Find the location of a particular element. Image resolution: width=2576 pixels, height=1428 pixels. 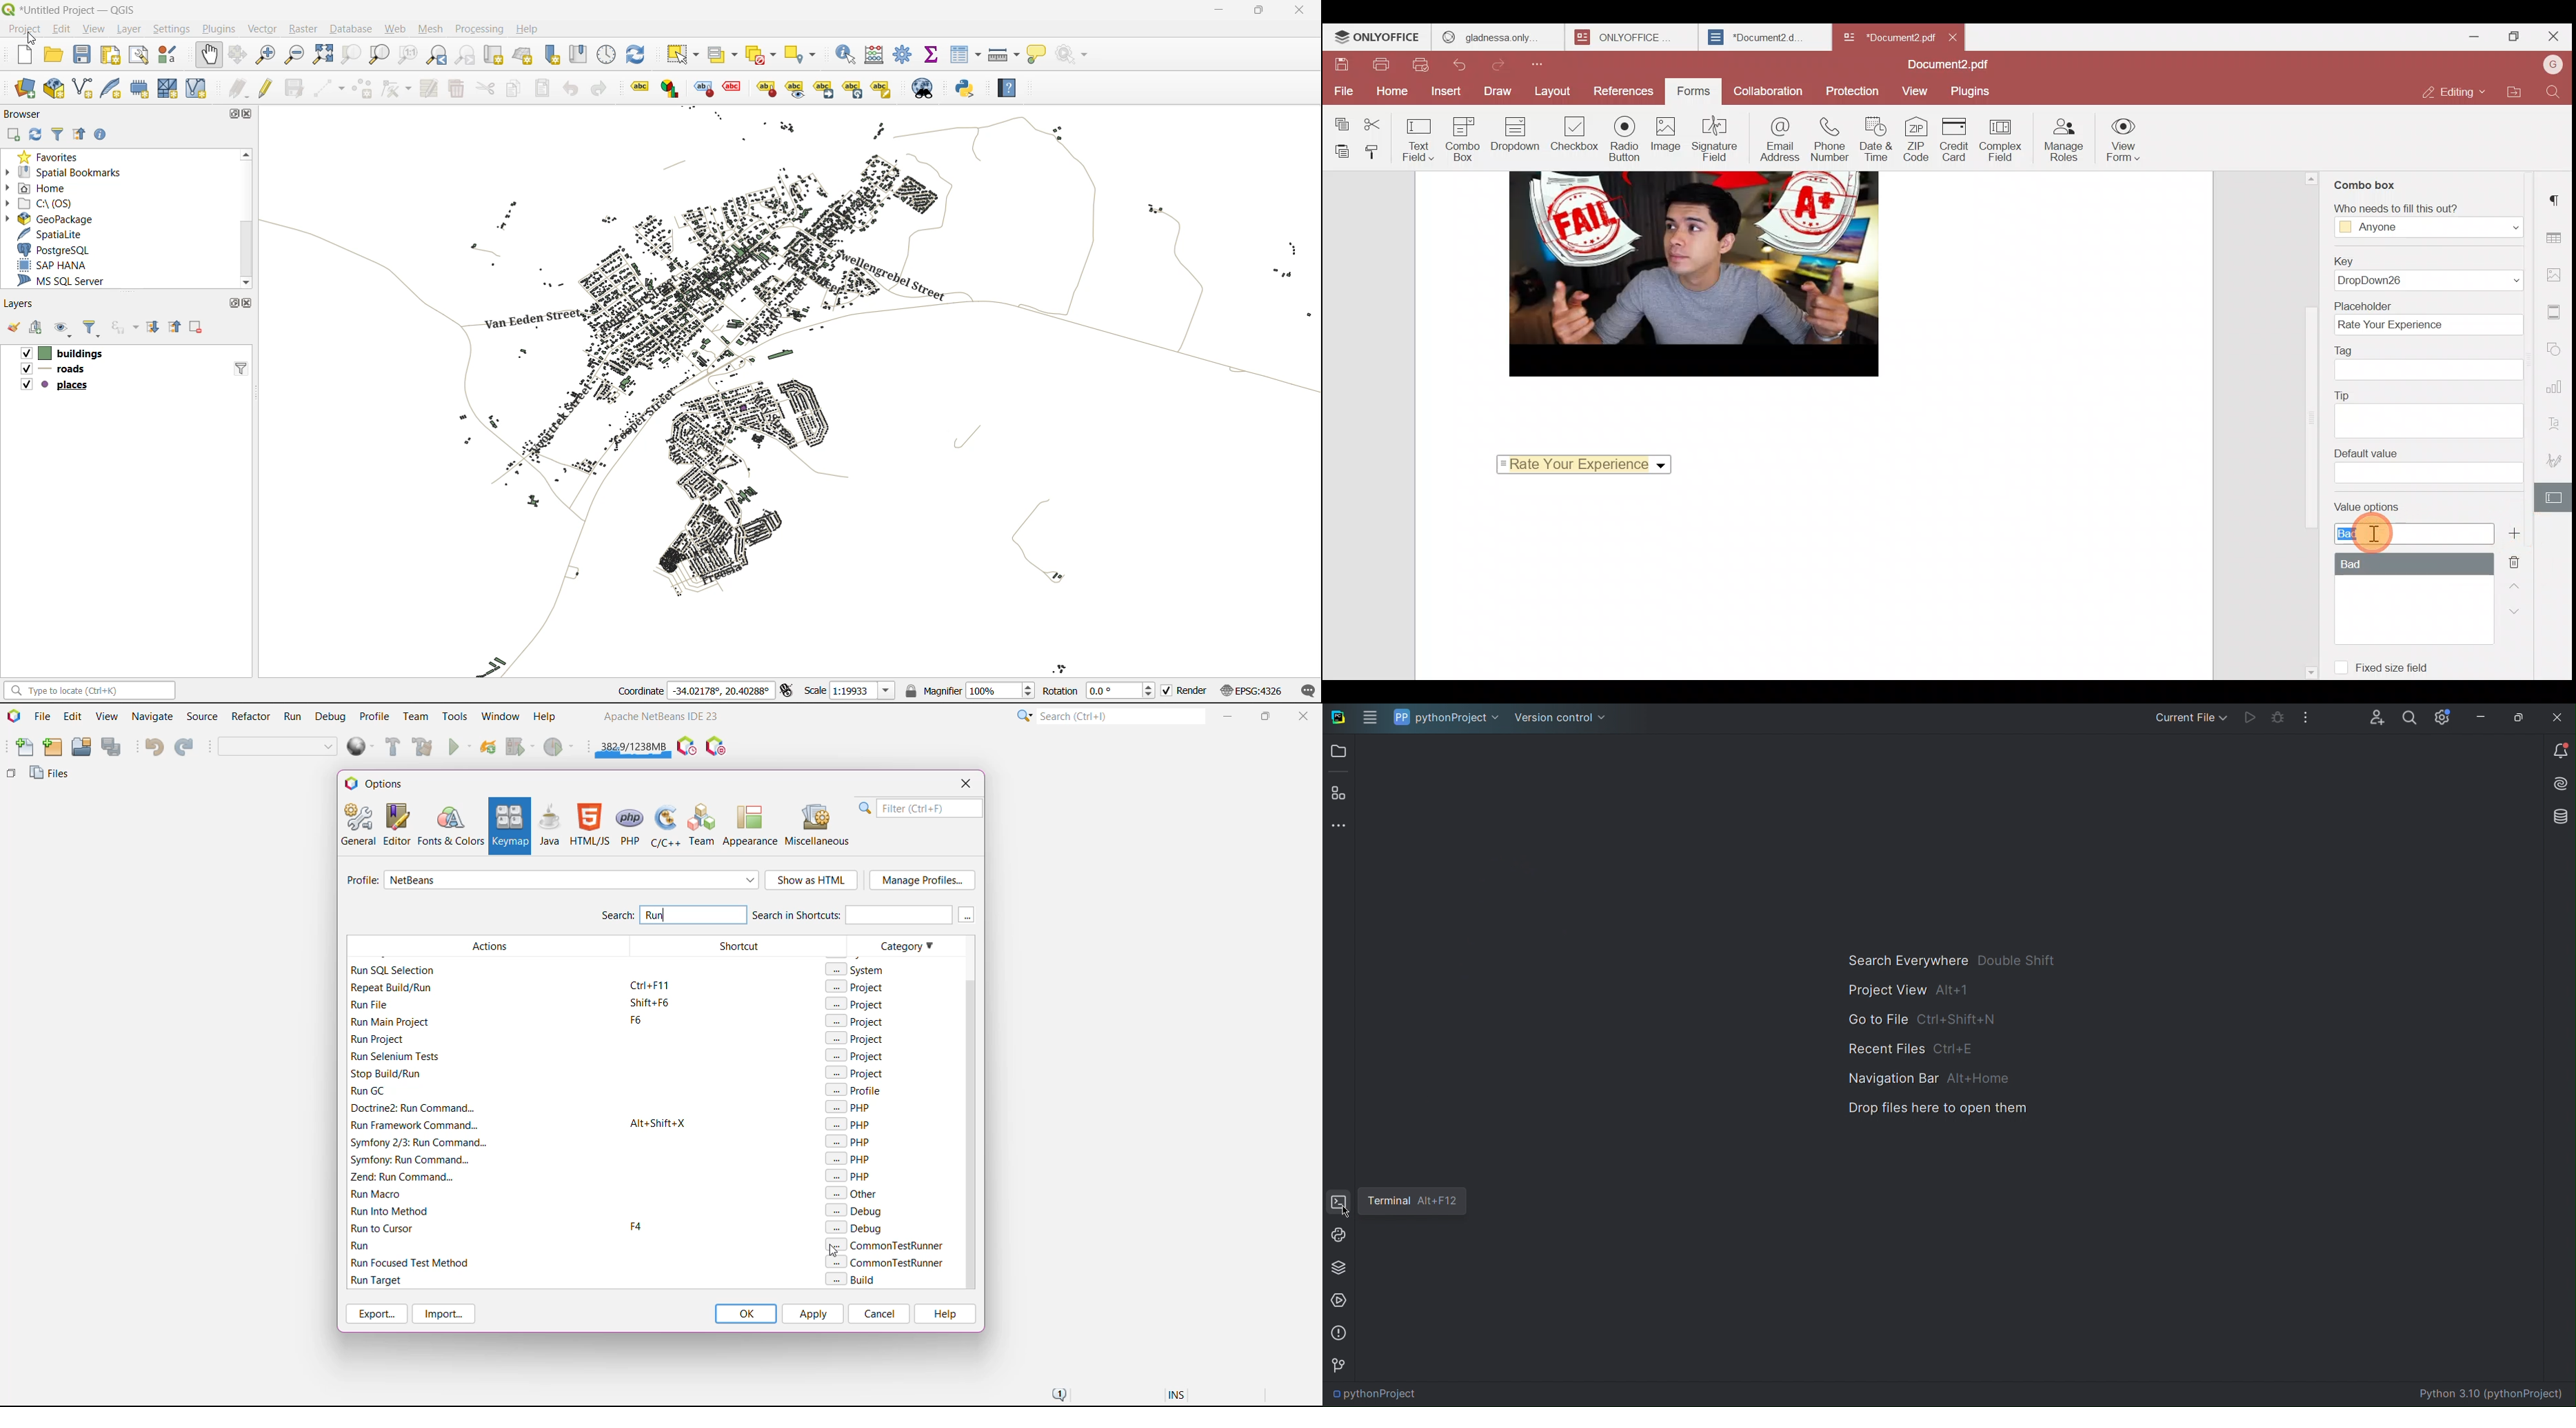

*Document2 pdf is located at coordinates (1888, 36).